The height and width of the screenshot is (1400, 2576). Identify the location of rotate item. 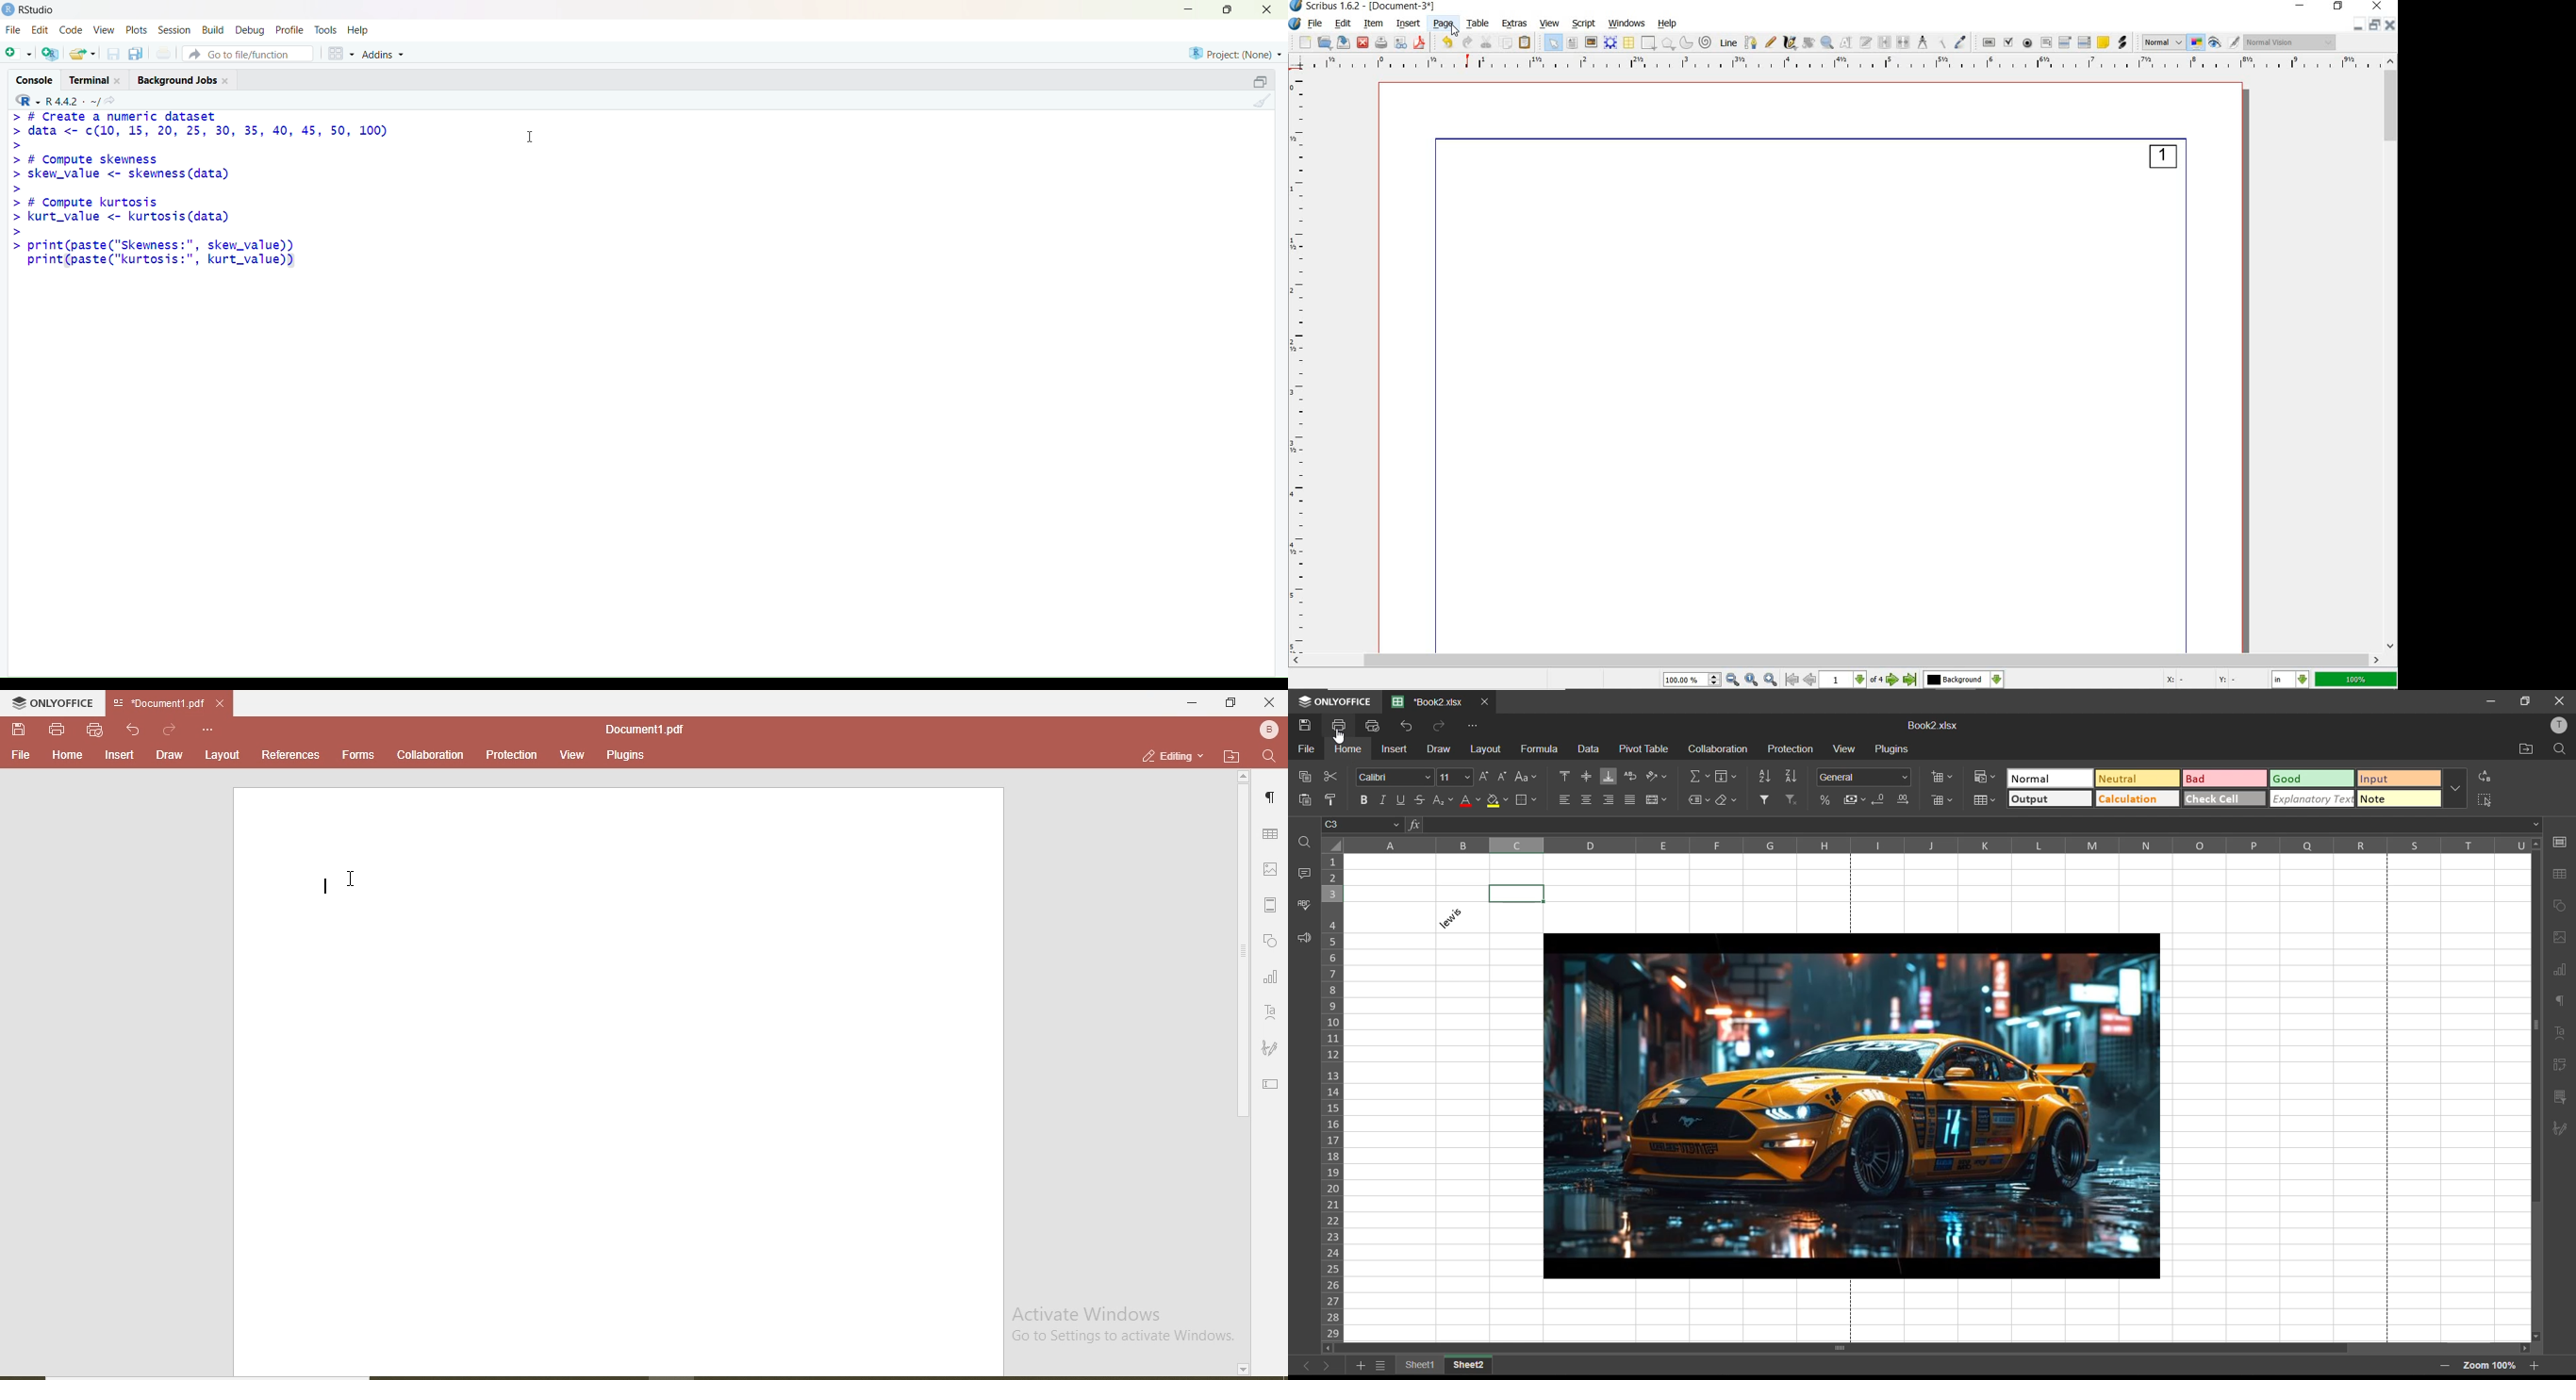
(1808, 43).